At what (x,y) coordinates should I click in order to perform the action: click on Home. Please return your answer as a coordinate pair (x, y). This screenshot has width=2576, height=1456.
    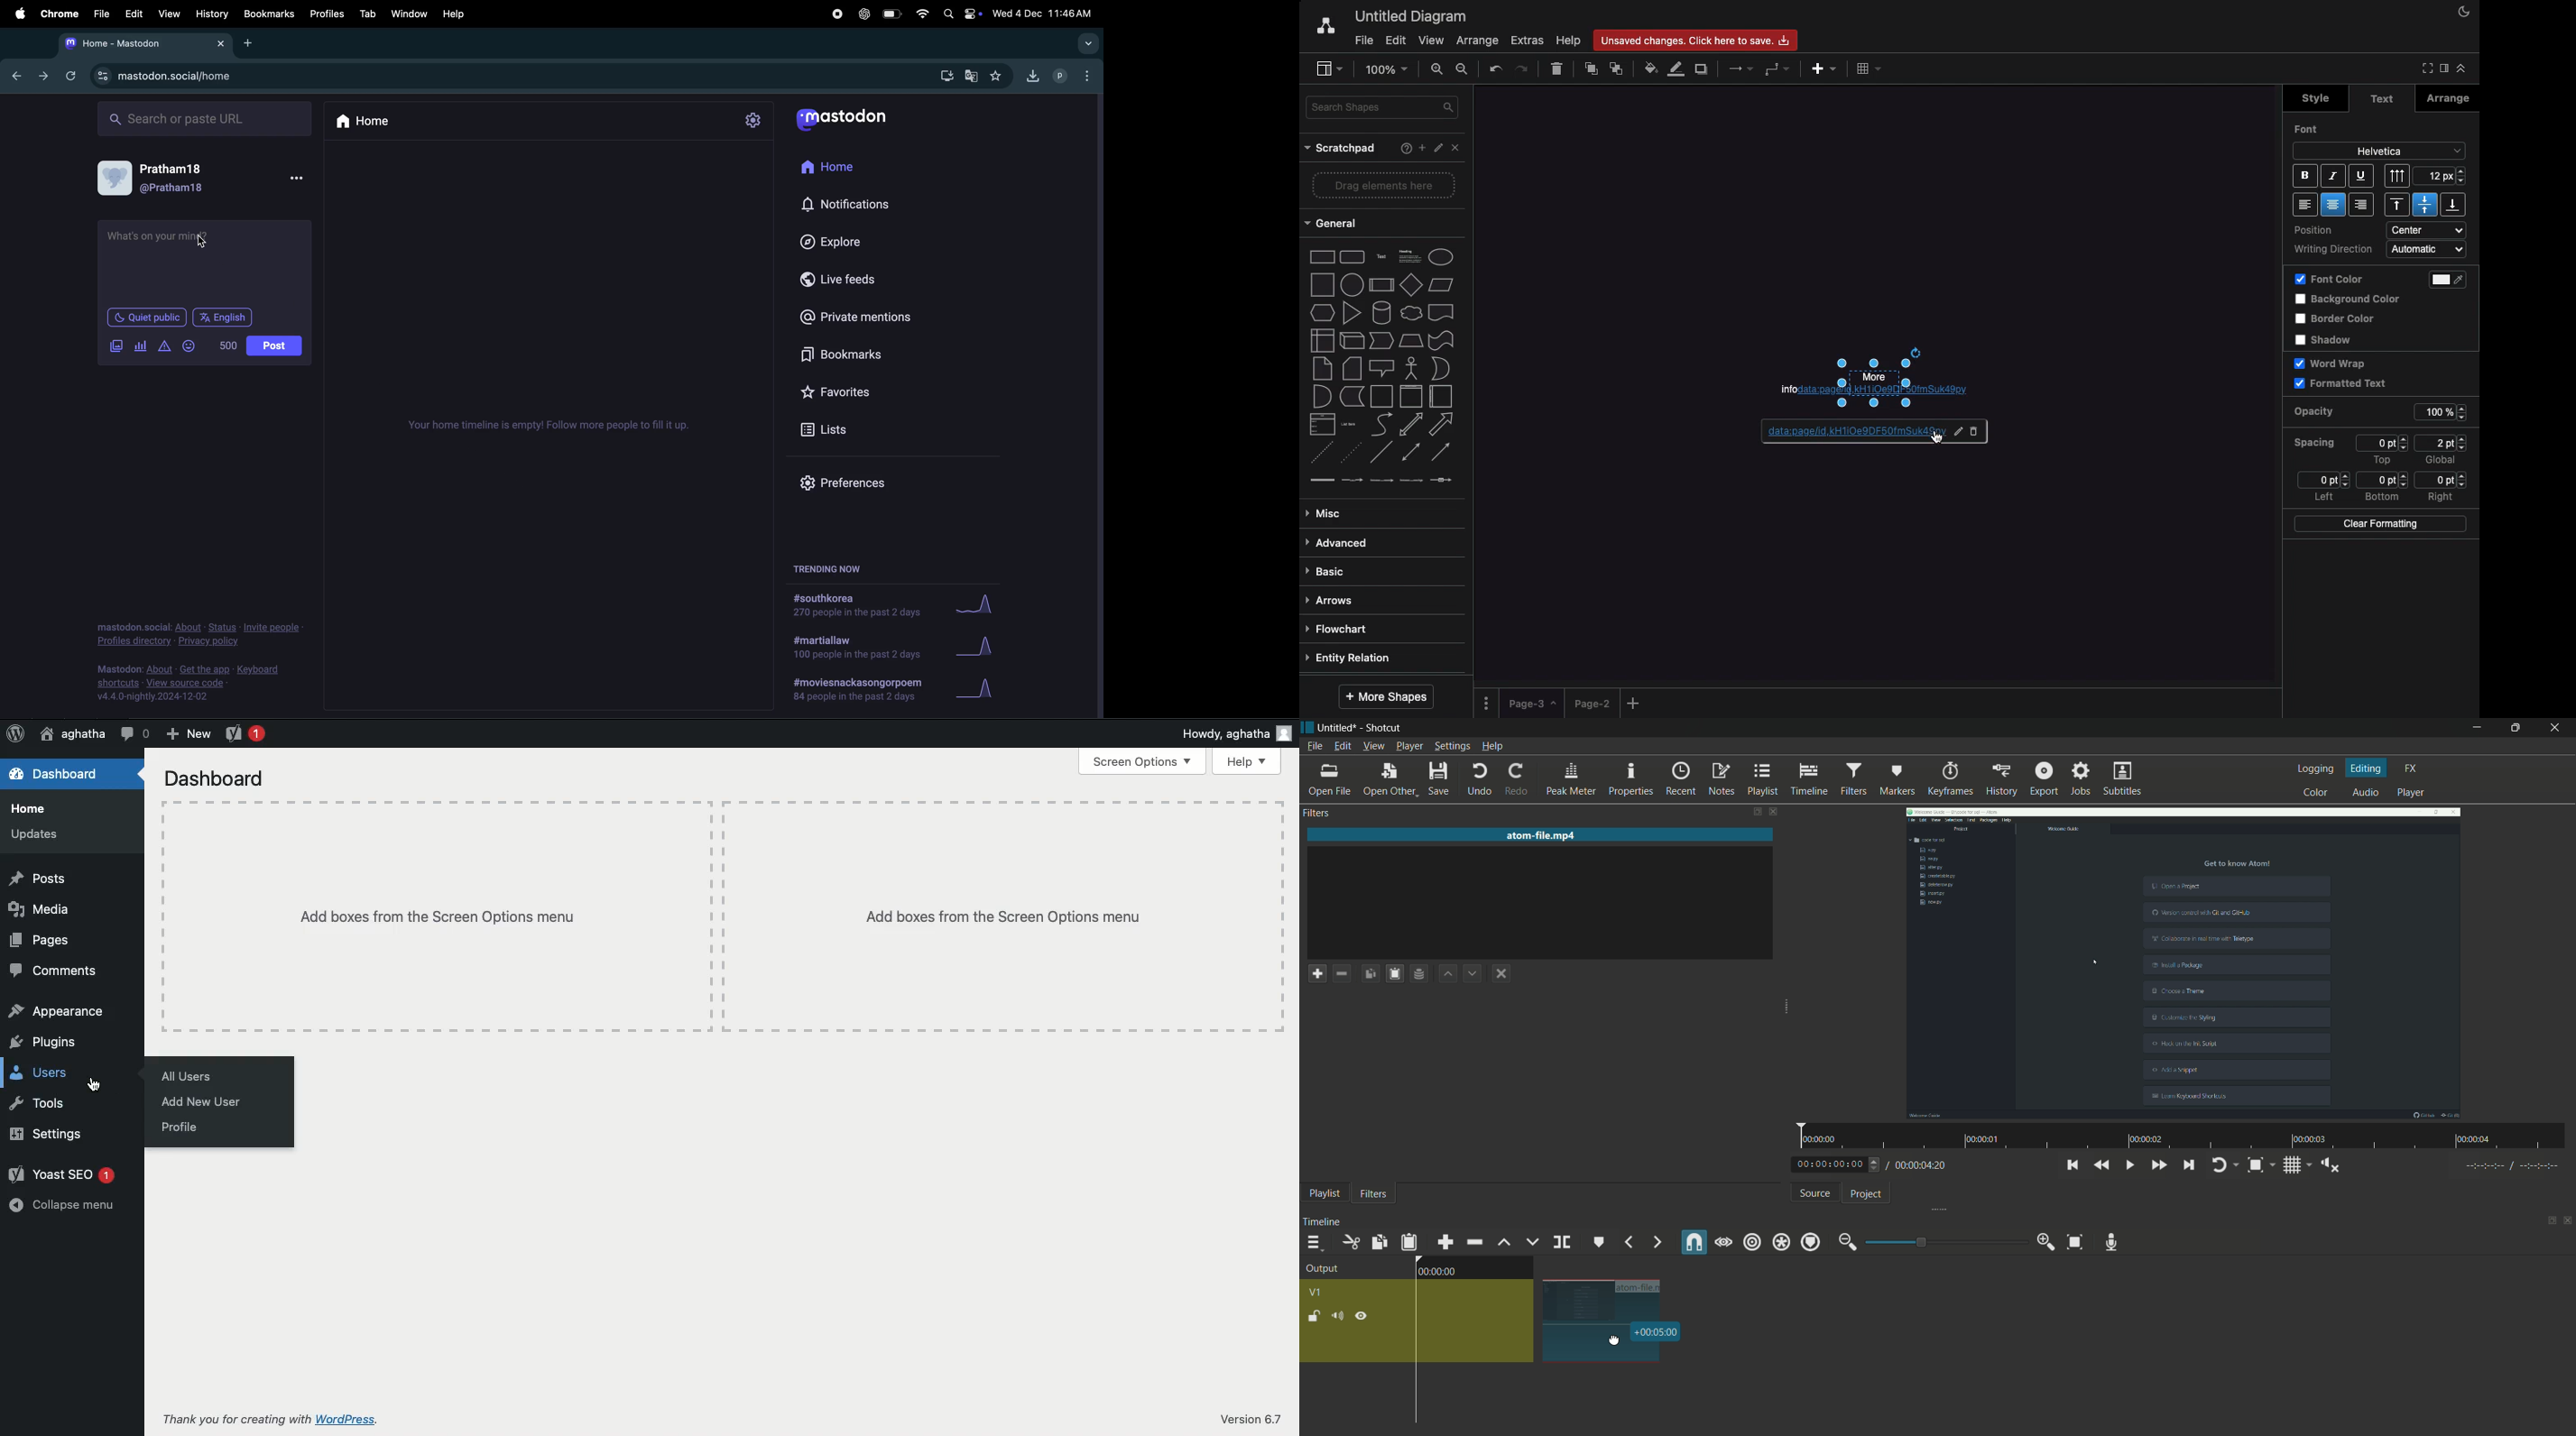
    Looking at the image, I should click on (31, 809).